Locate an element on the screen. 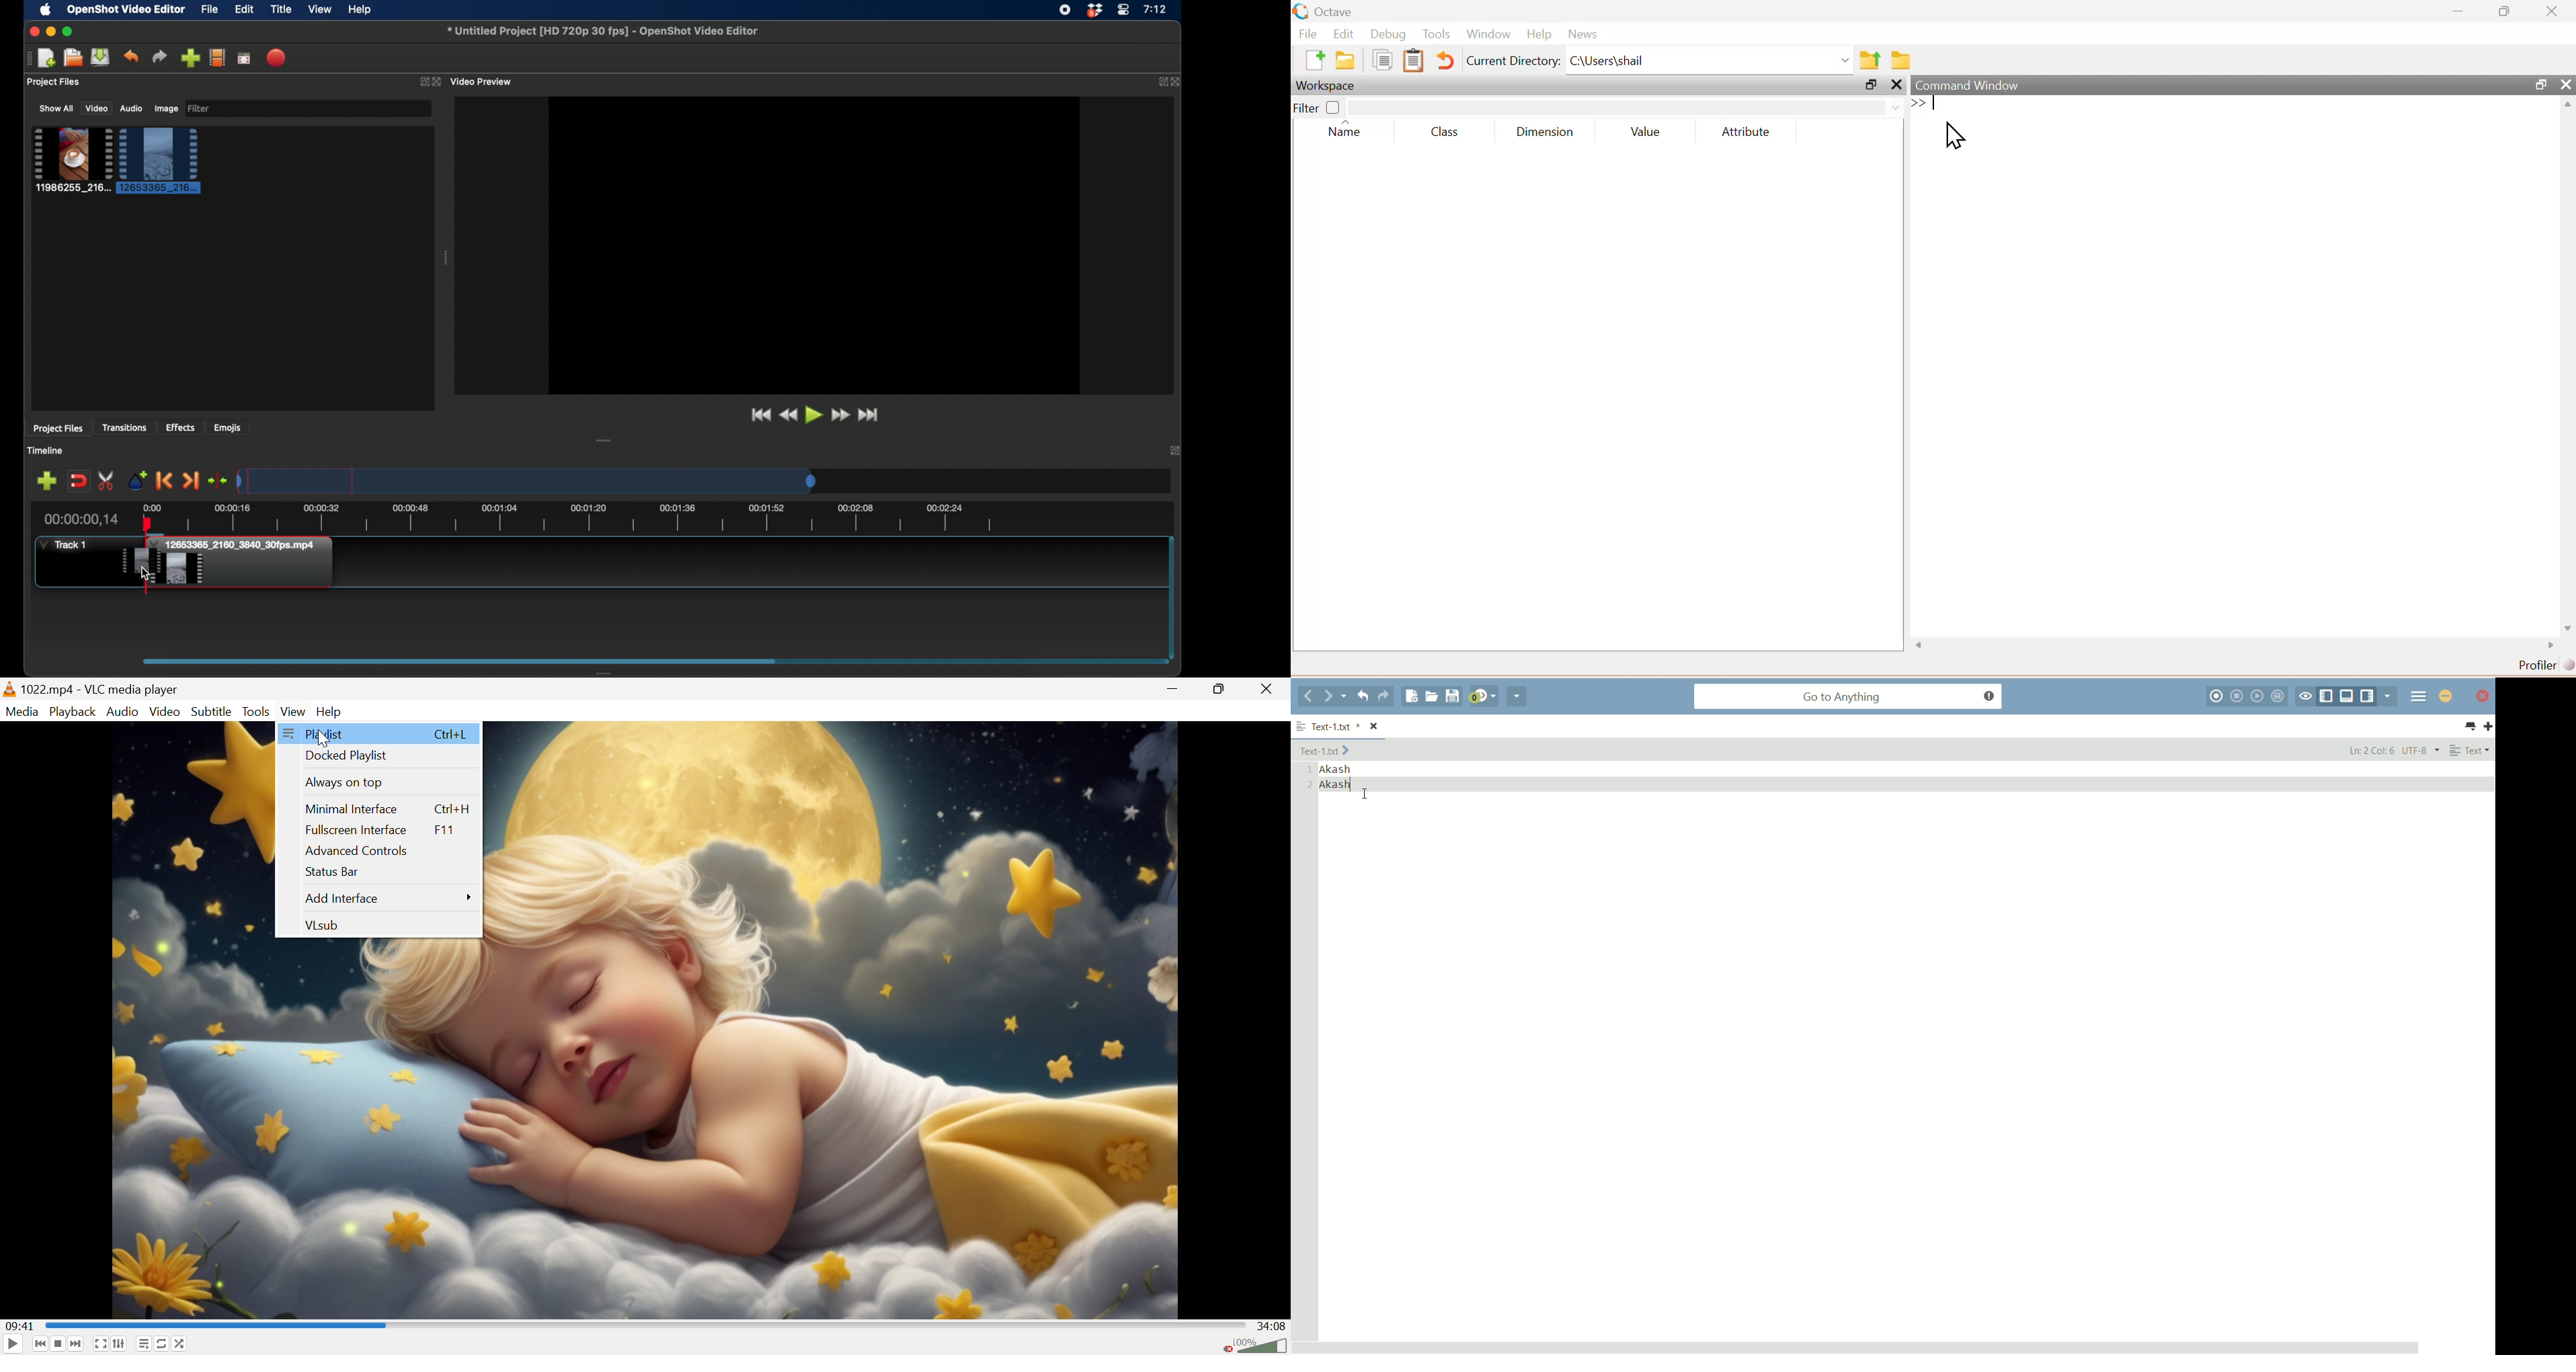 The height and width of the screenshot is (1372, 2576). Toggle the video in fullscreen is located at coordinates (99, 1345).